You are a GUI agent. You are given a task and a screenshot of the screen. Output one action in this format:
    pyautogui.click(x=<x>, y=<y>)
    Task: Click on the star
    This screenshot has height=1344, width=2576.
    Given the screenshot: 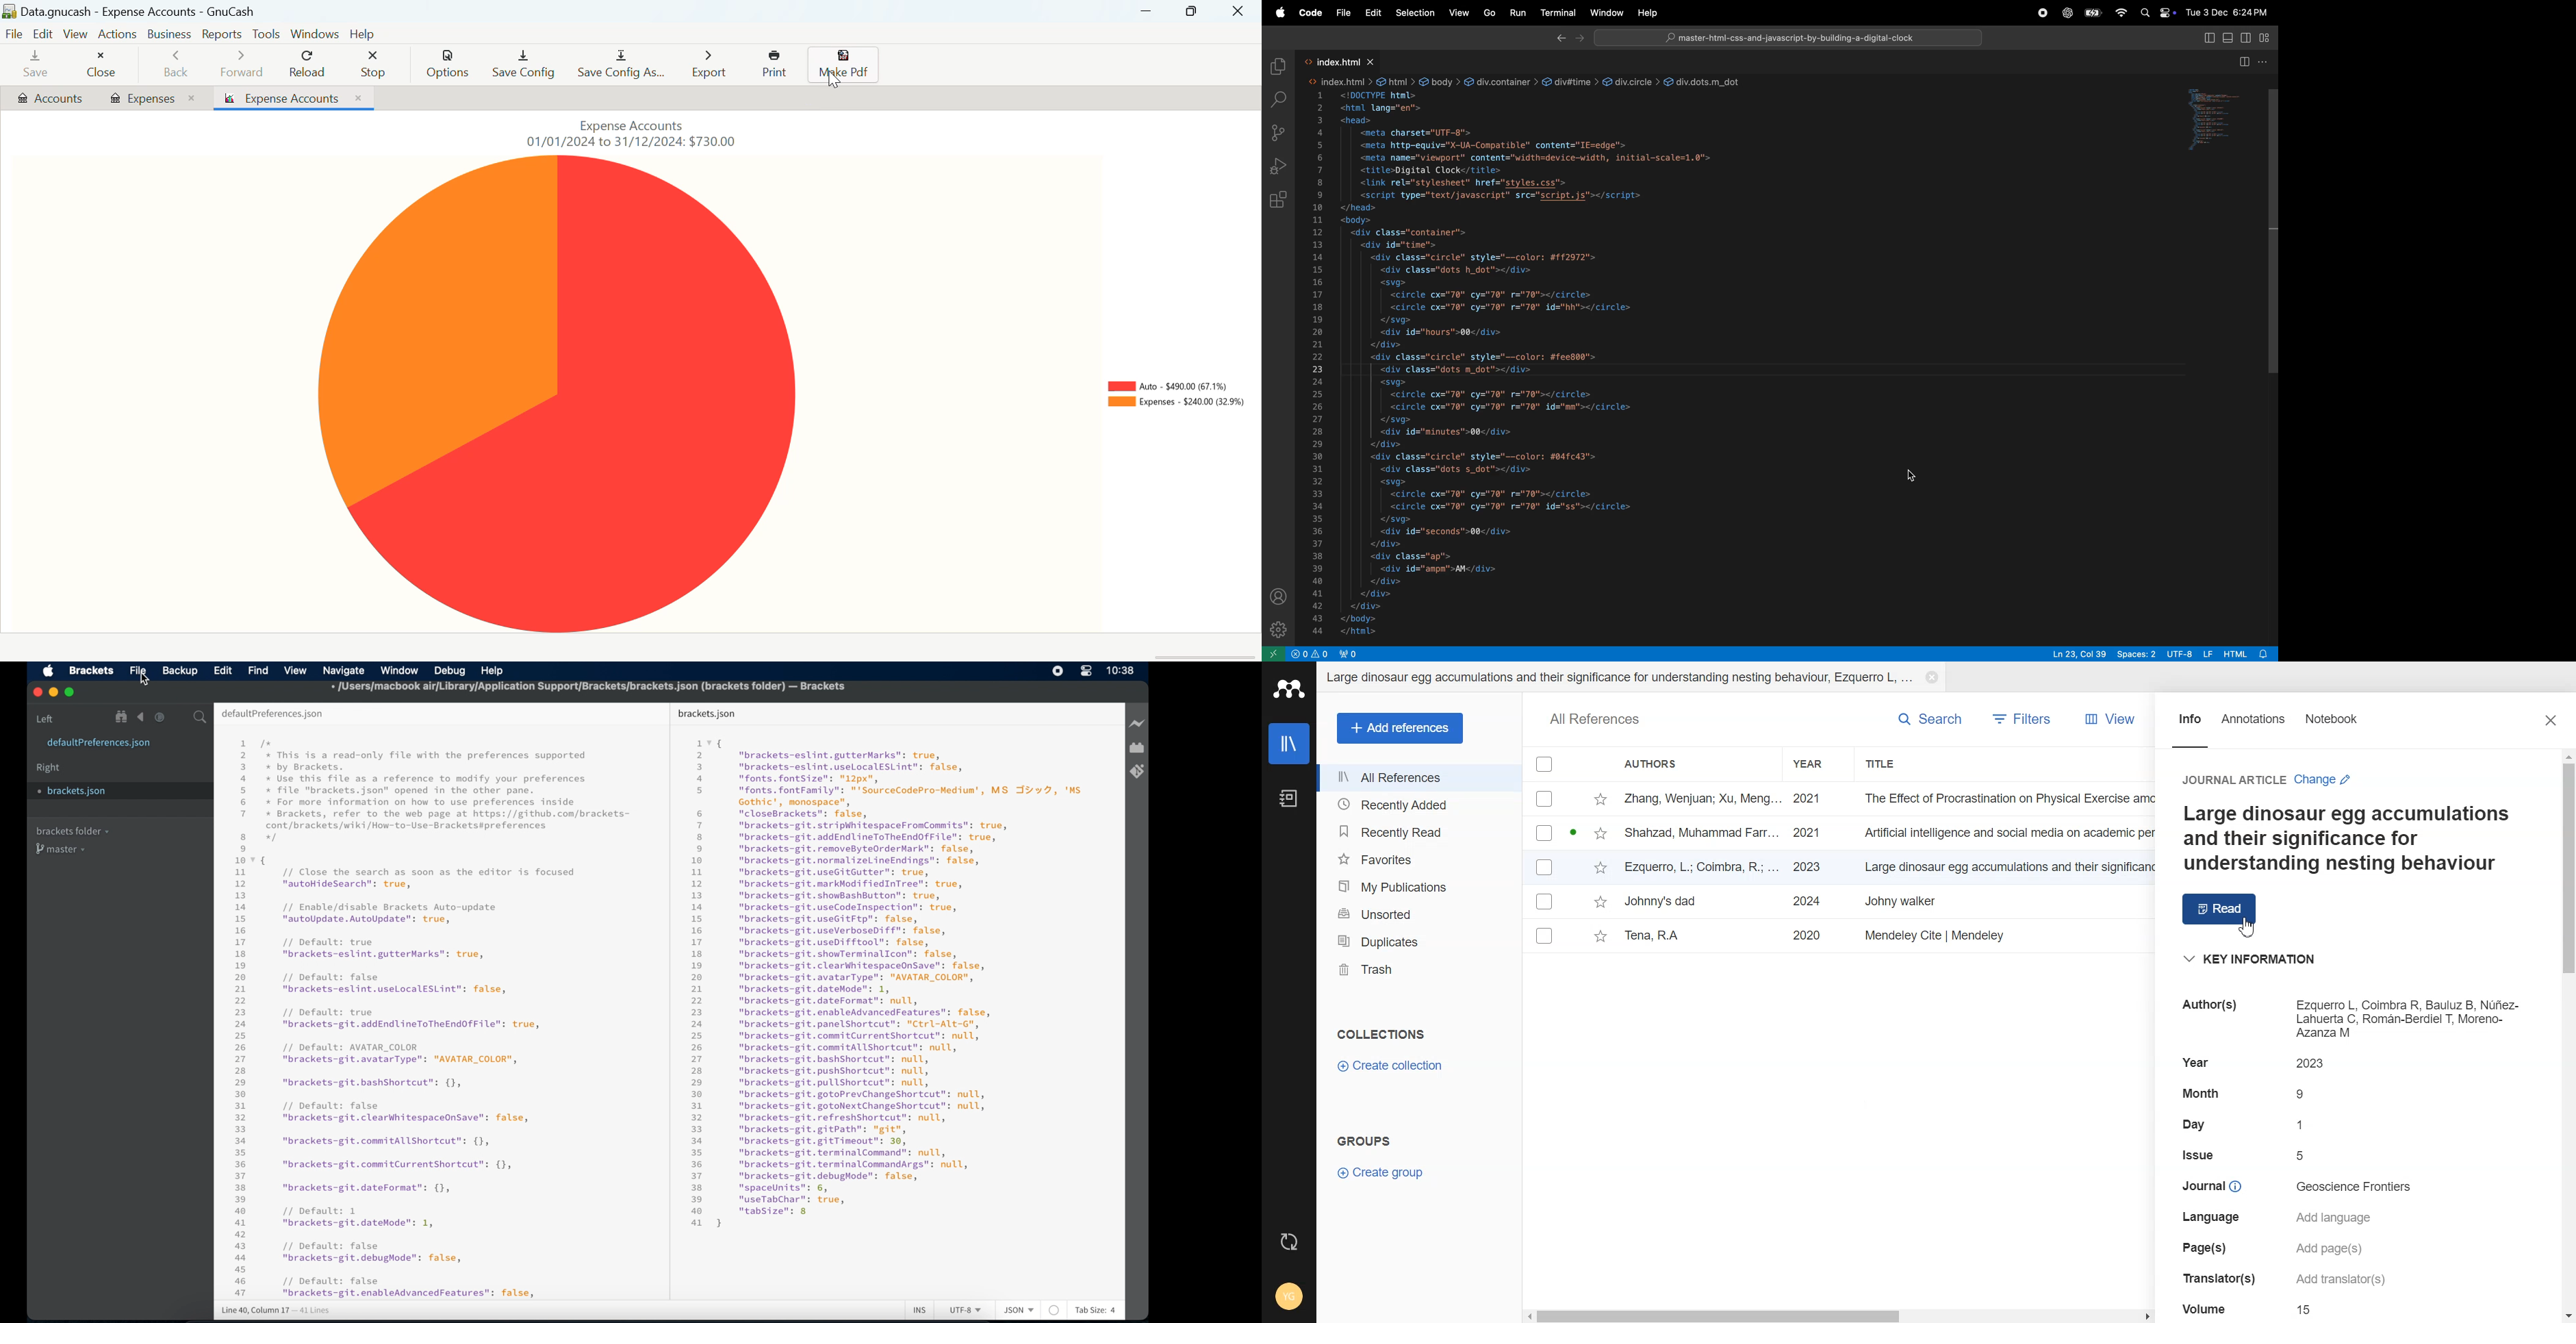 What is the action you would take?
    pyautogui.click(x=1602, y=835)
    